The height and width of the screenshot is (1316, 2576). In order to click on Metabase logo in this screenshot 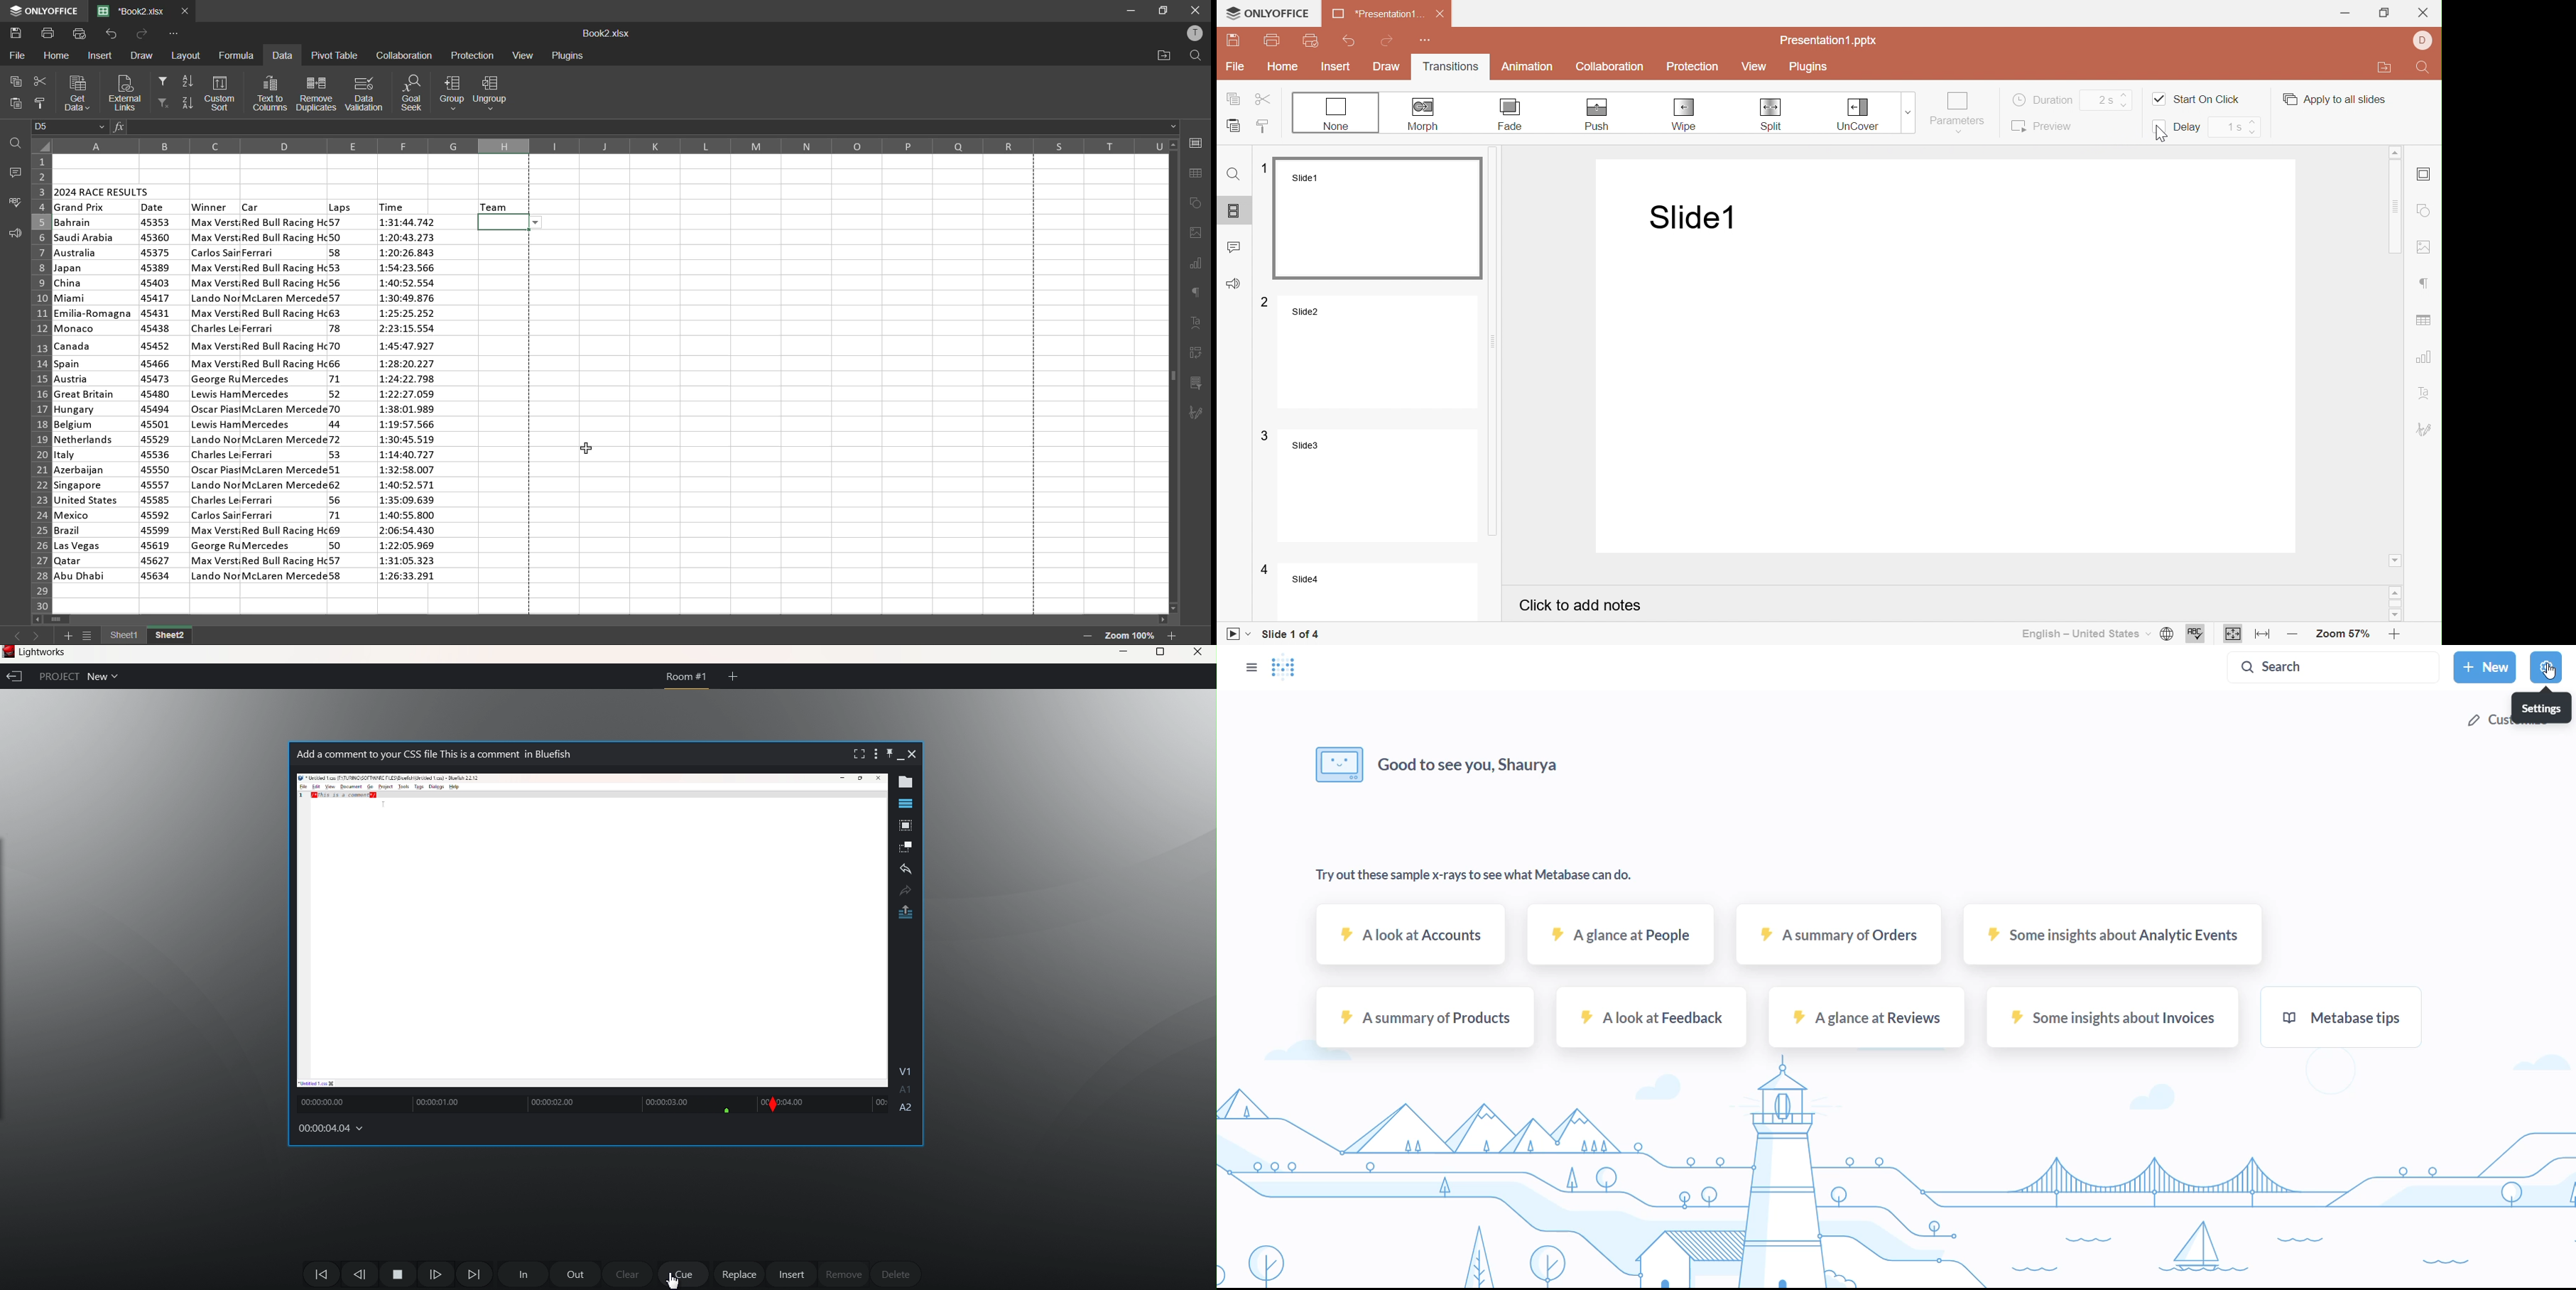, I will do `click(1286, 668)`.